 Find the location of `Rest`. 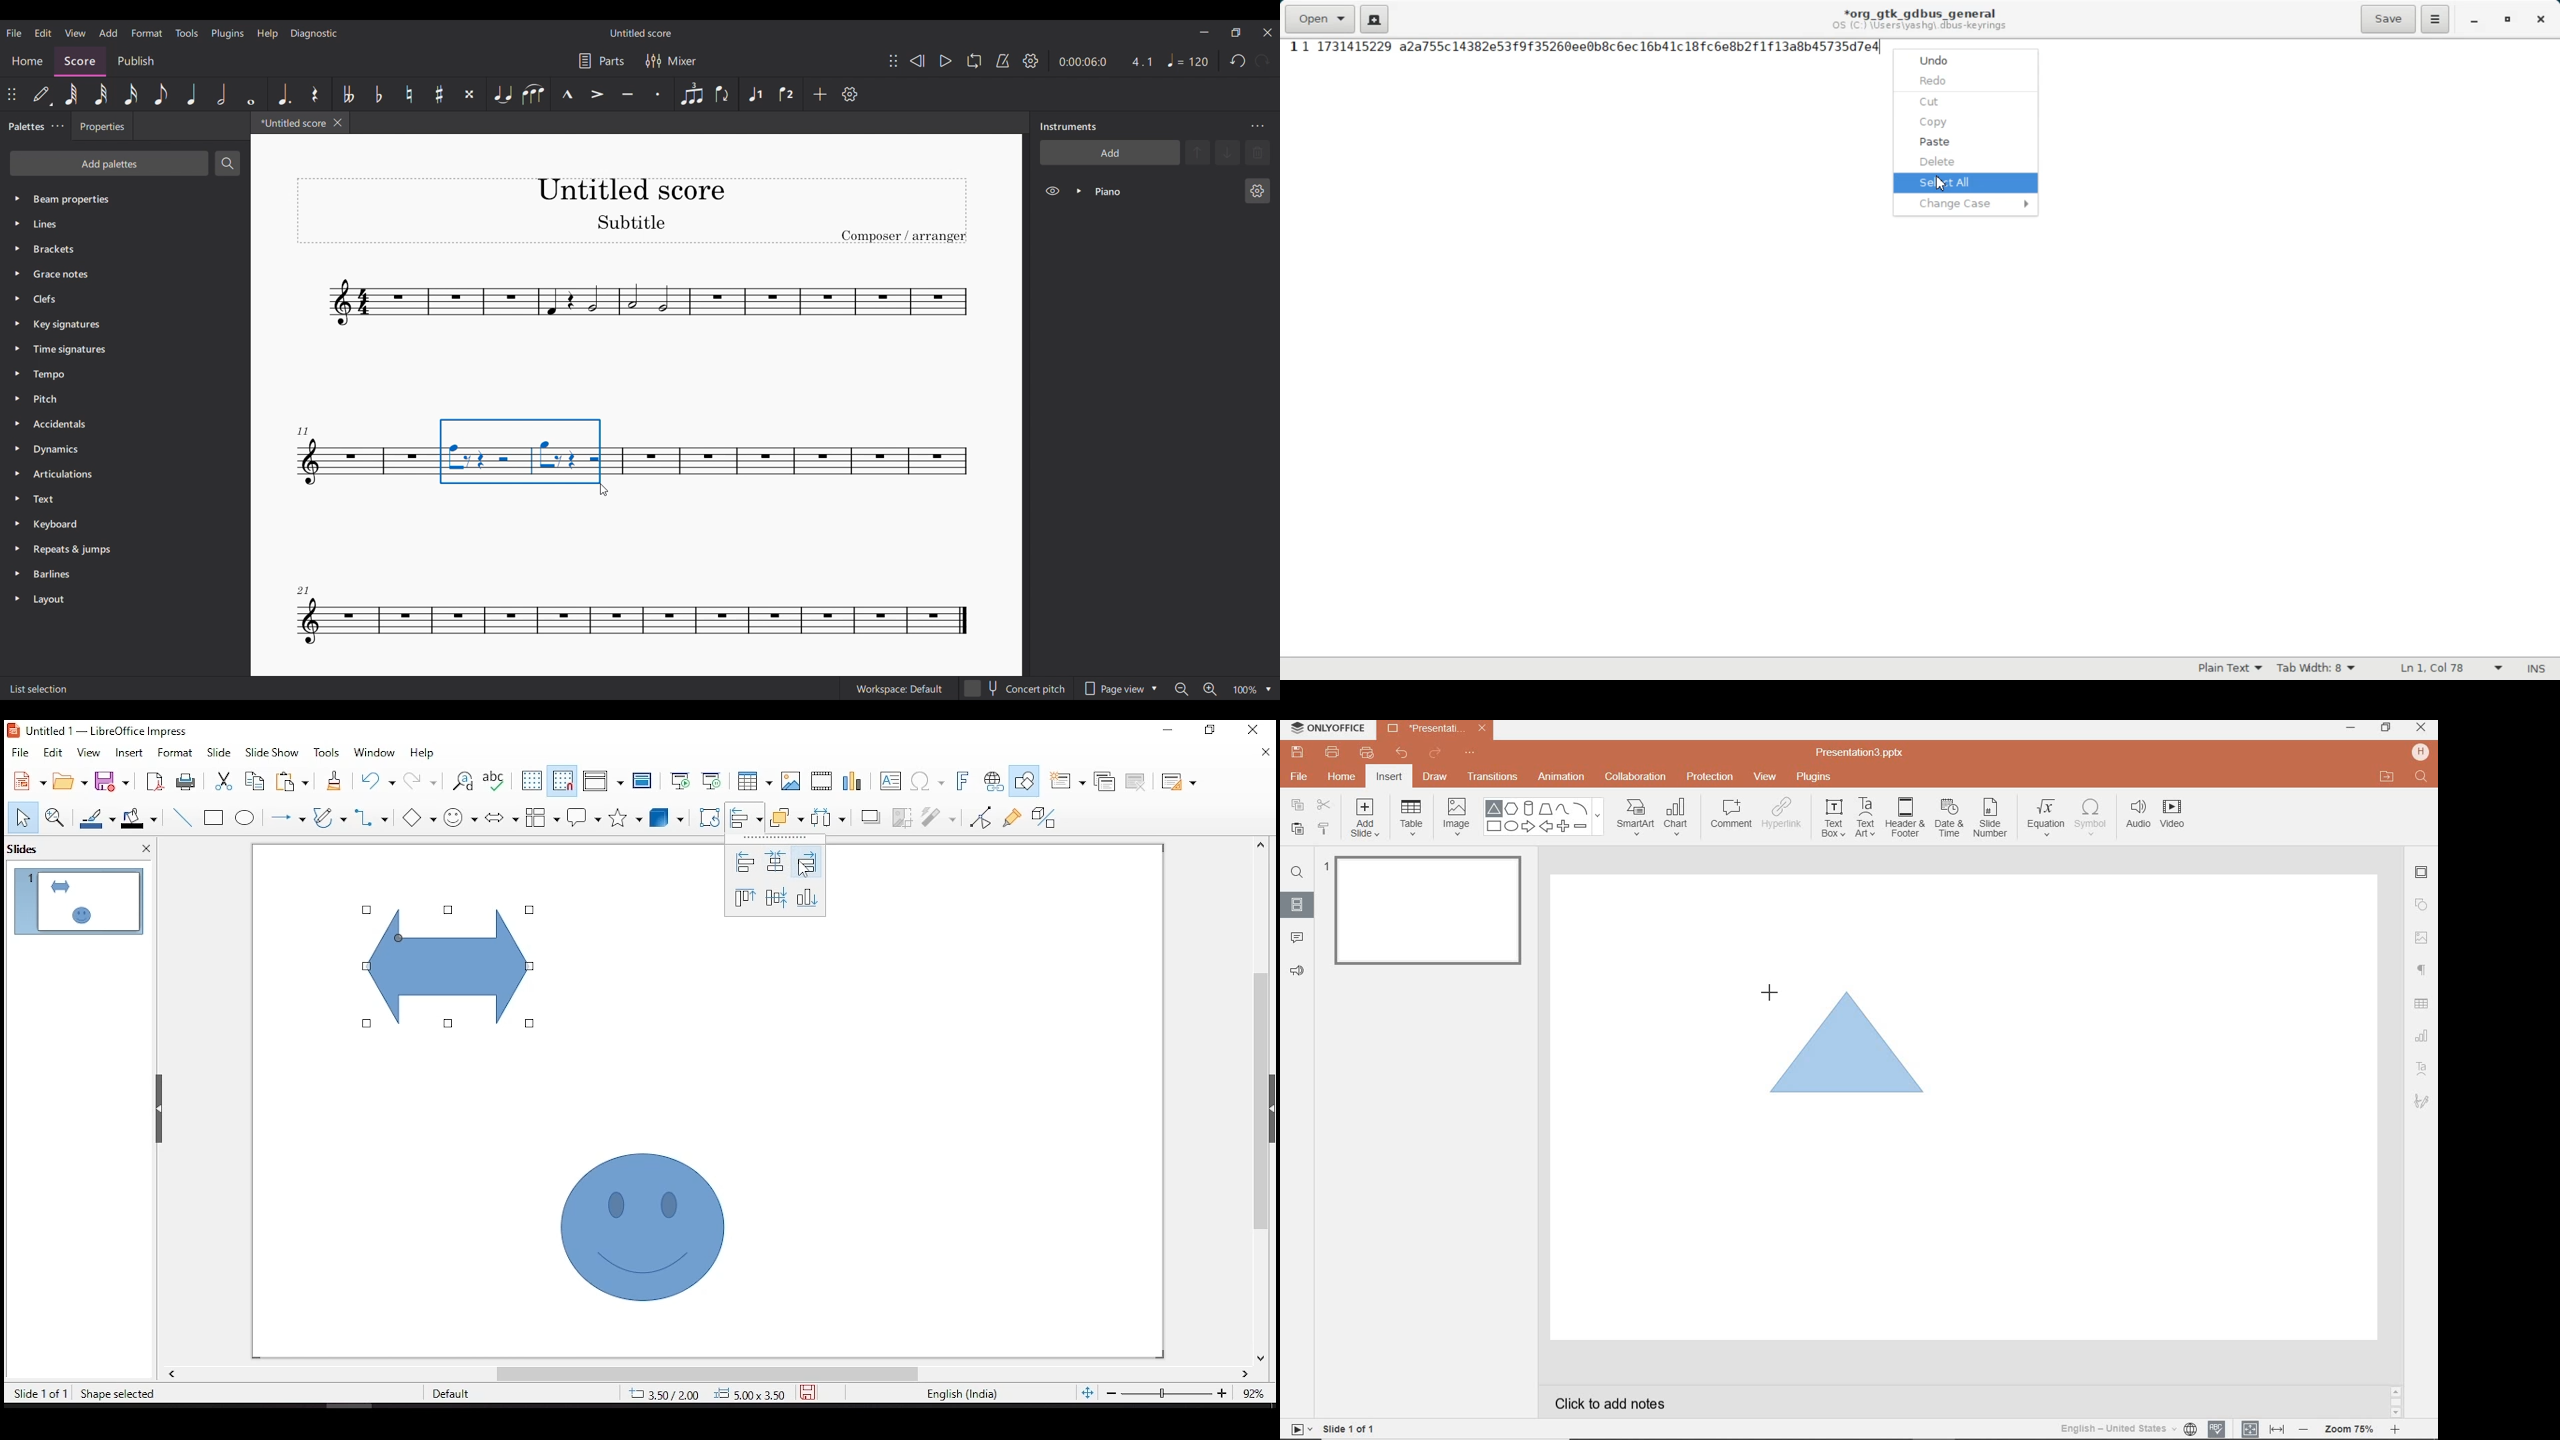

Rest is located at coordinates (315, 94).